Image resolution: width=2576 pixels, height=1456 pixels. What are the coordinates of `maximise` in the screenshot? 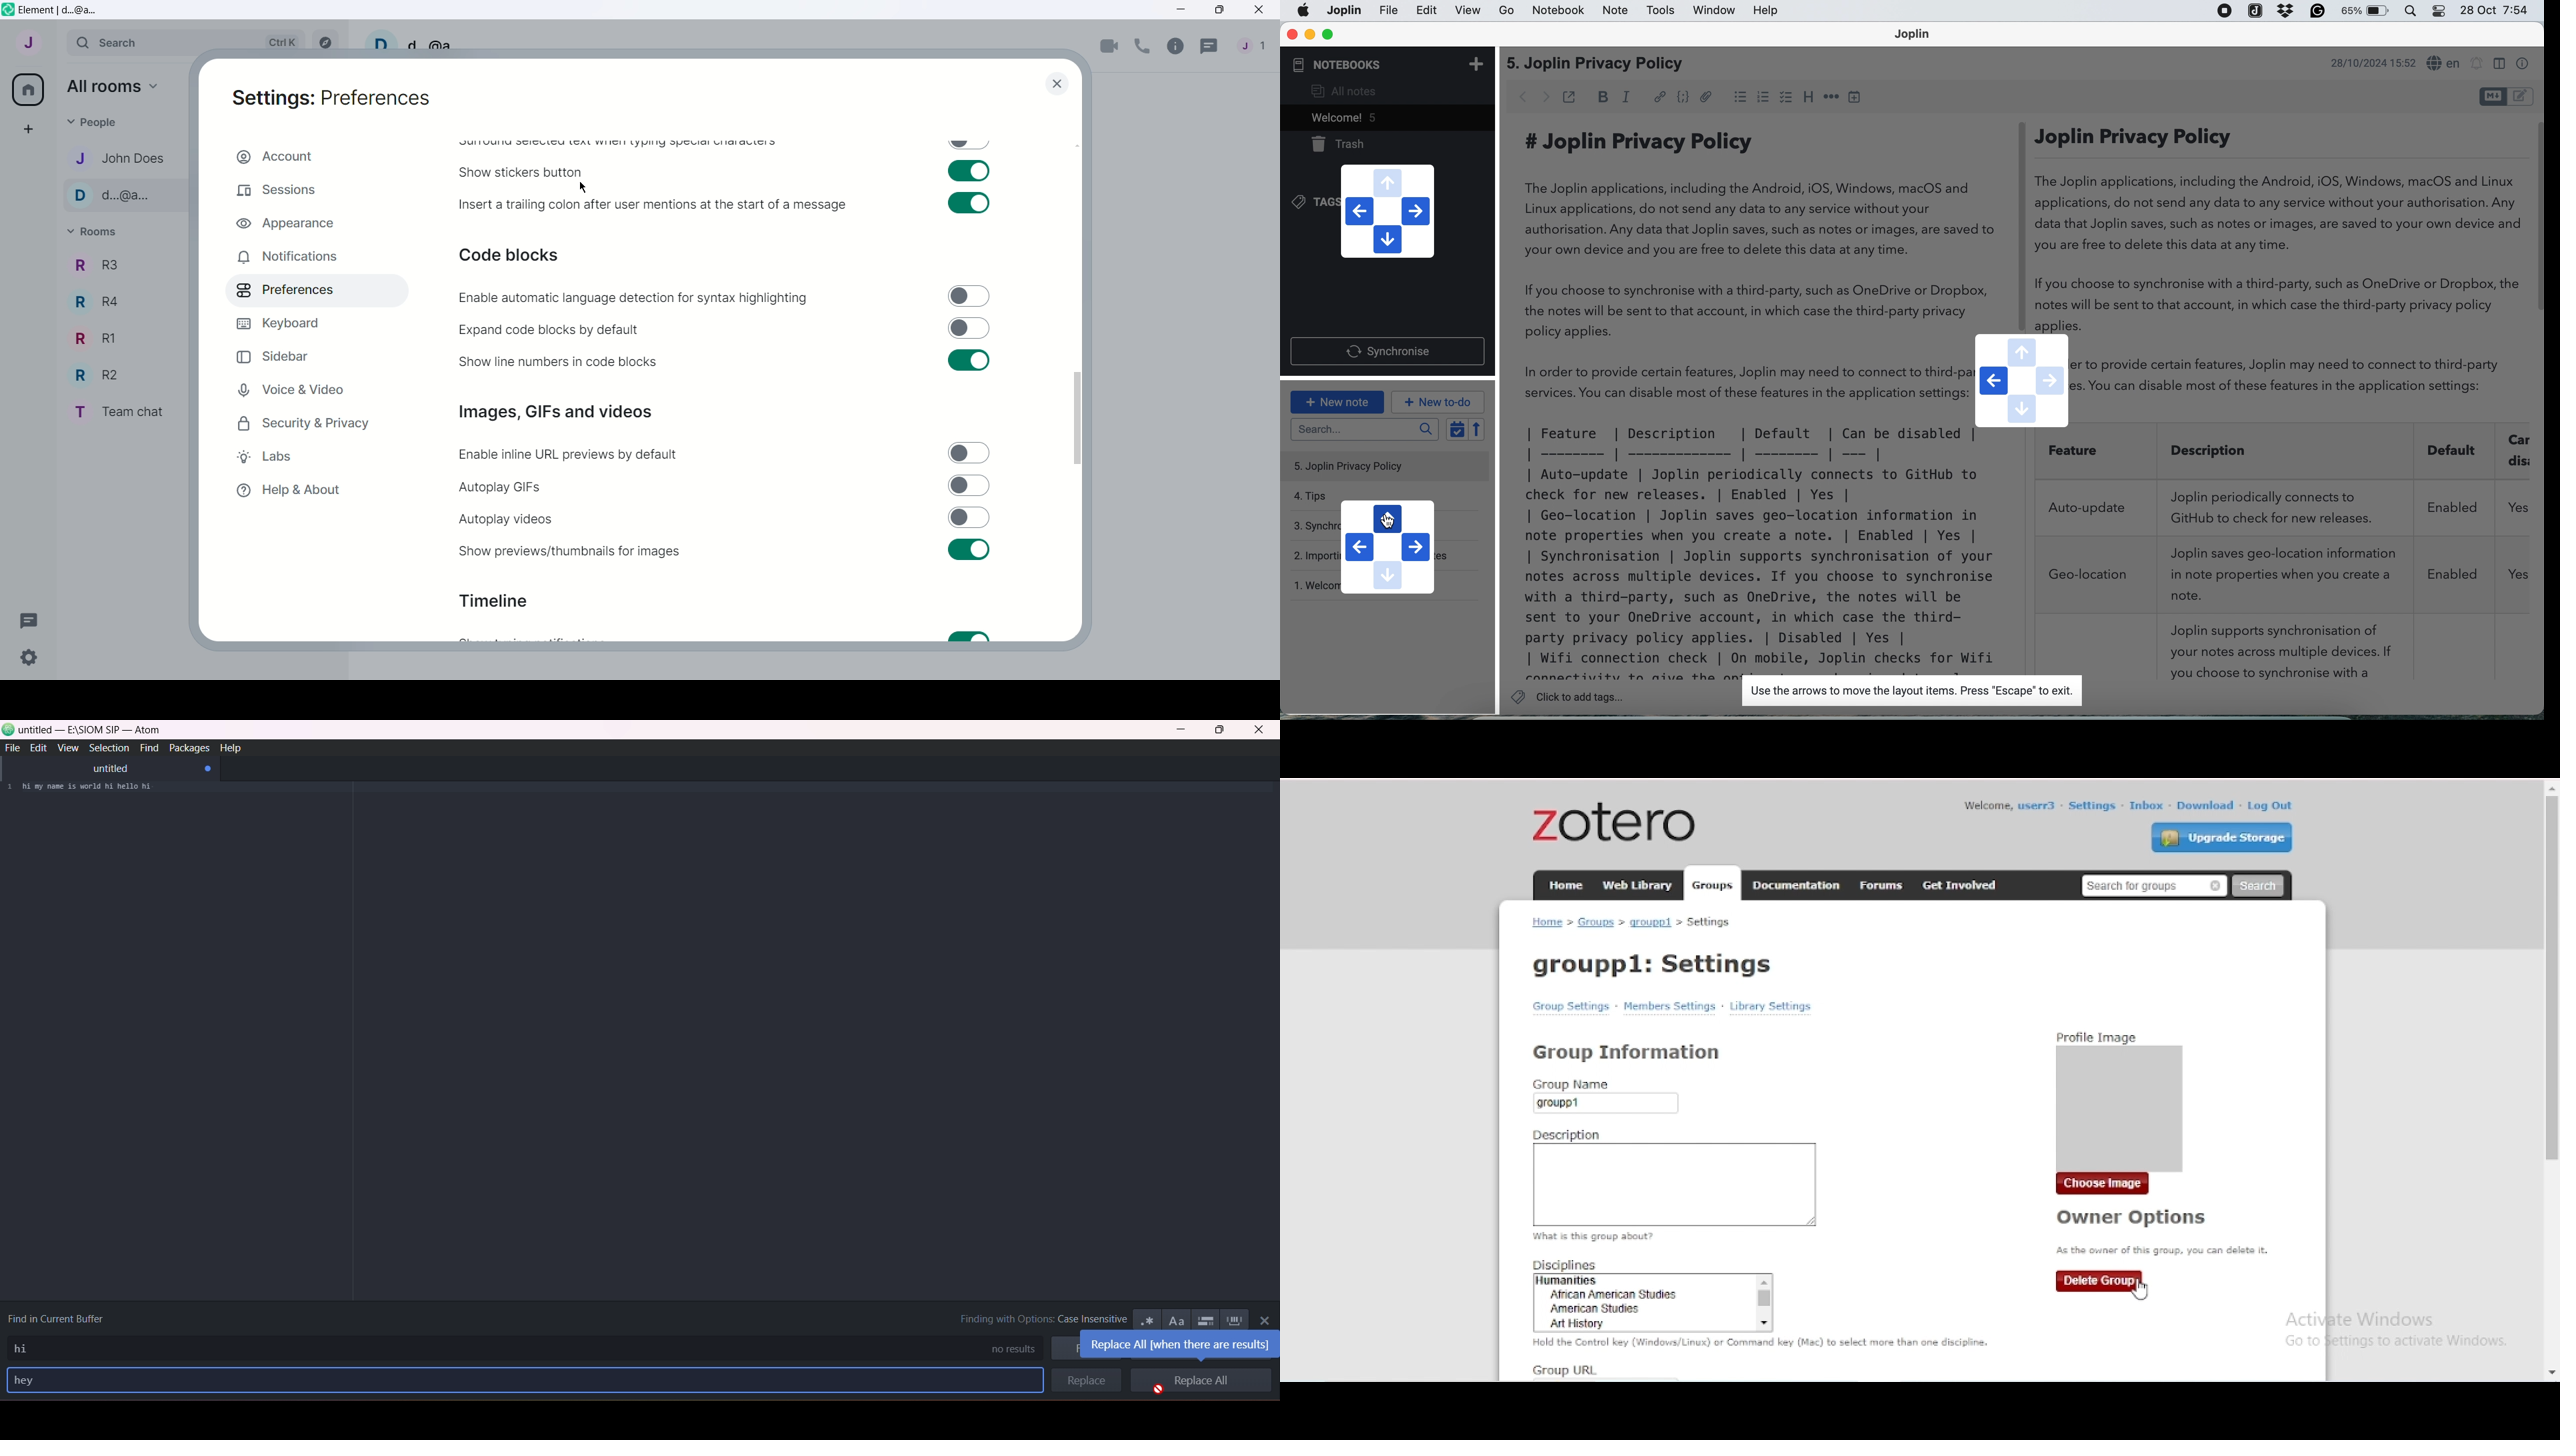 It's located at (1328, 34).